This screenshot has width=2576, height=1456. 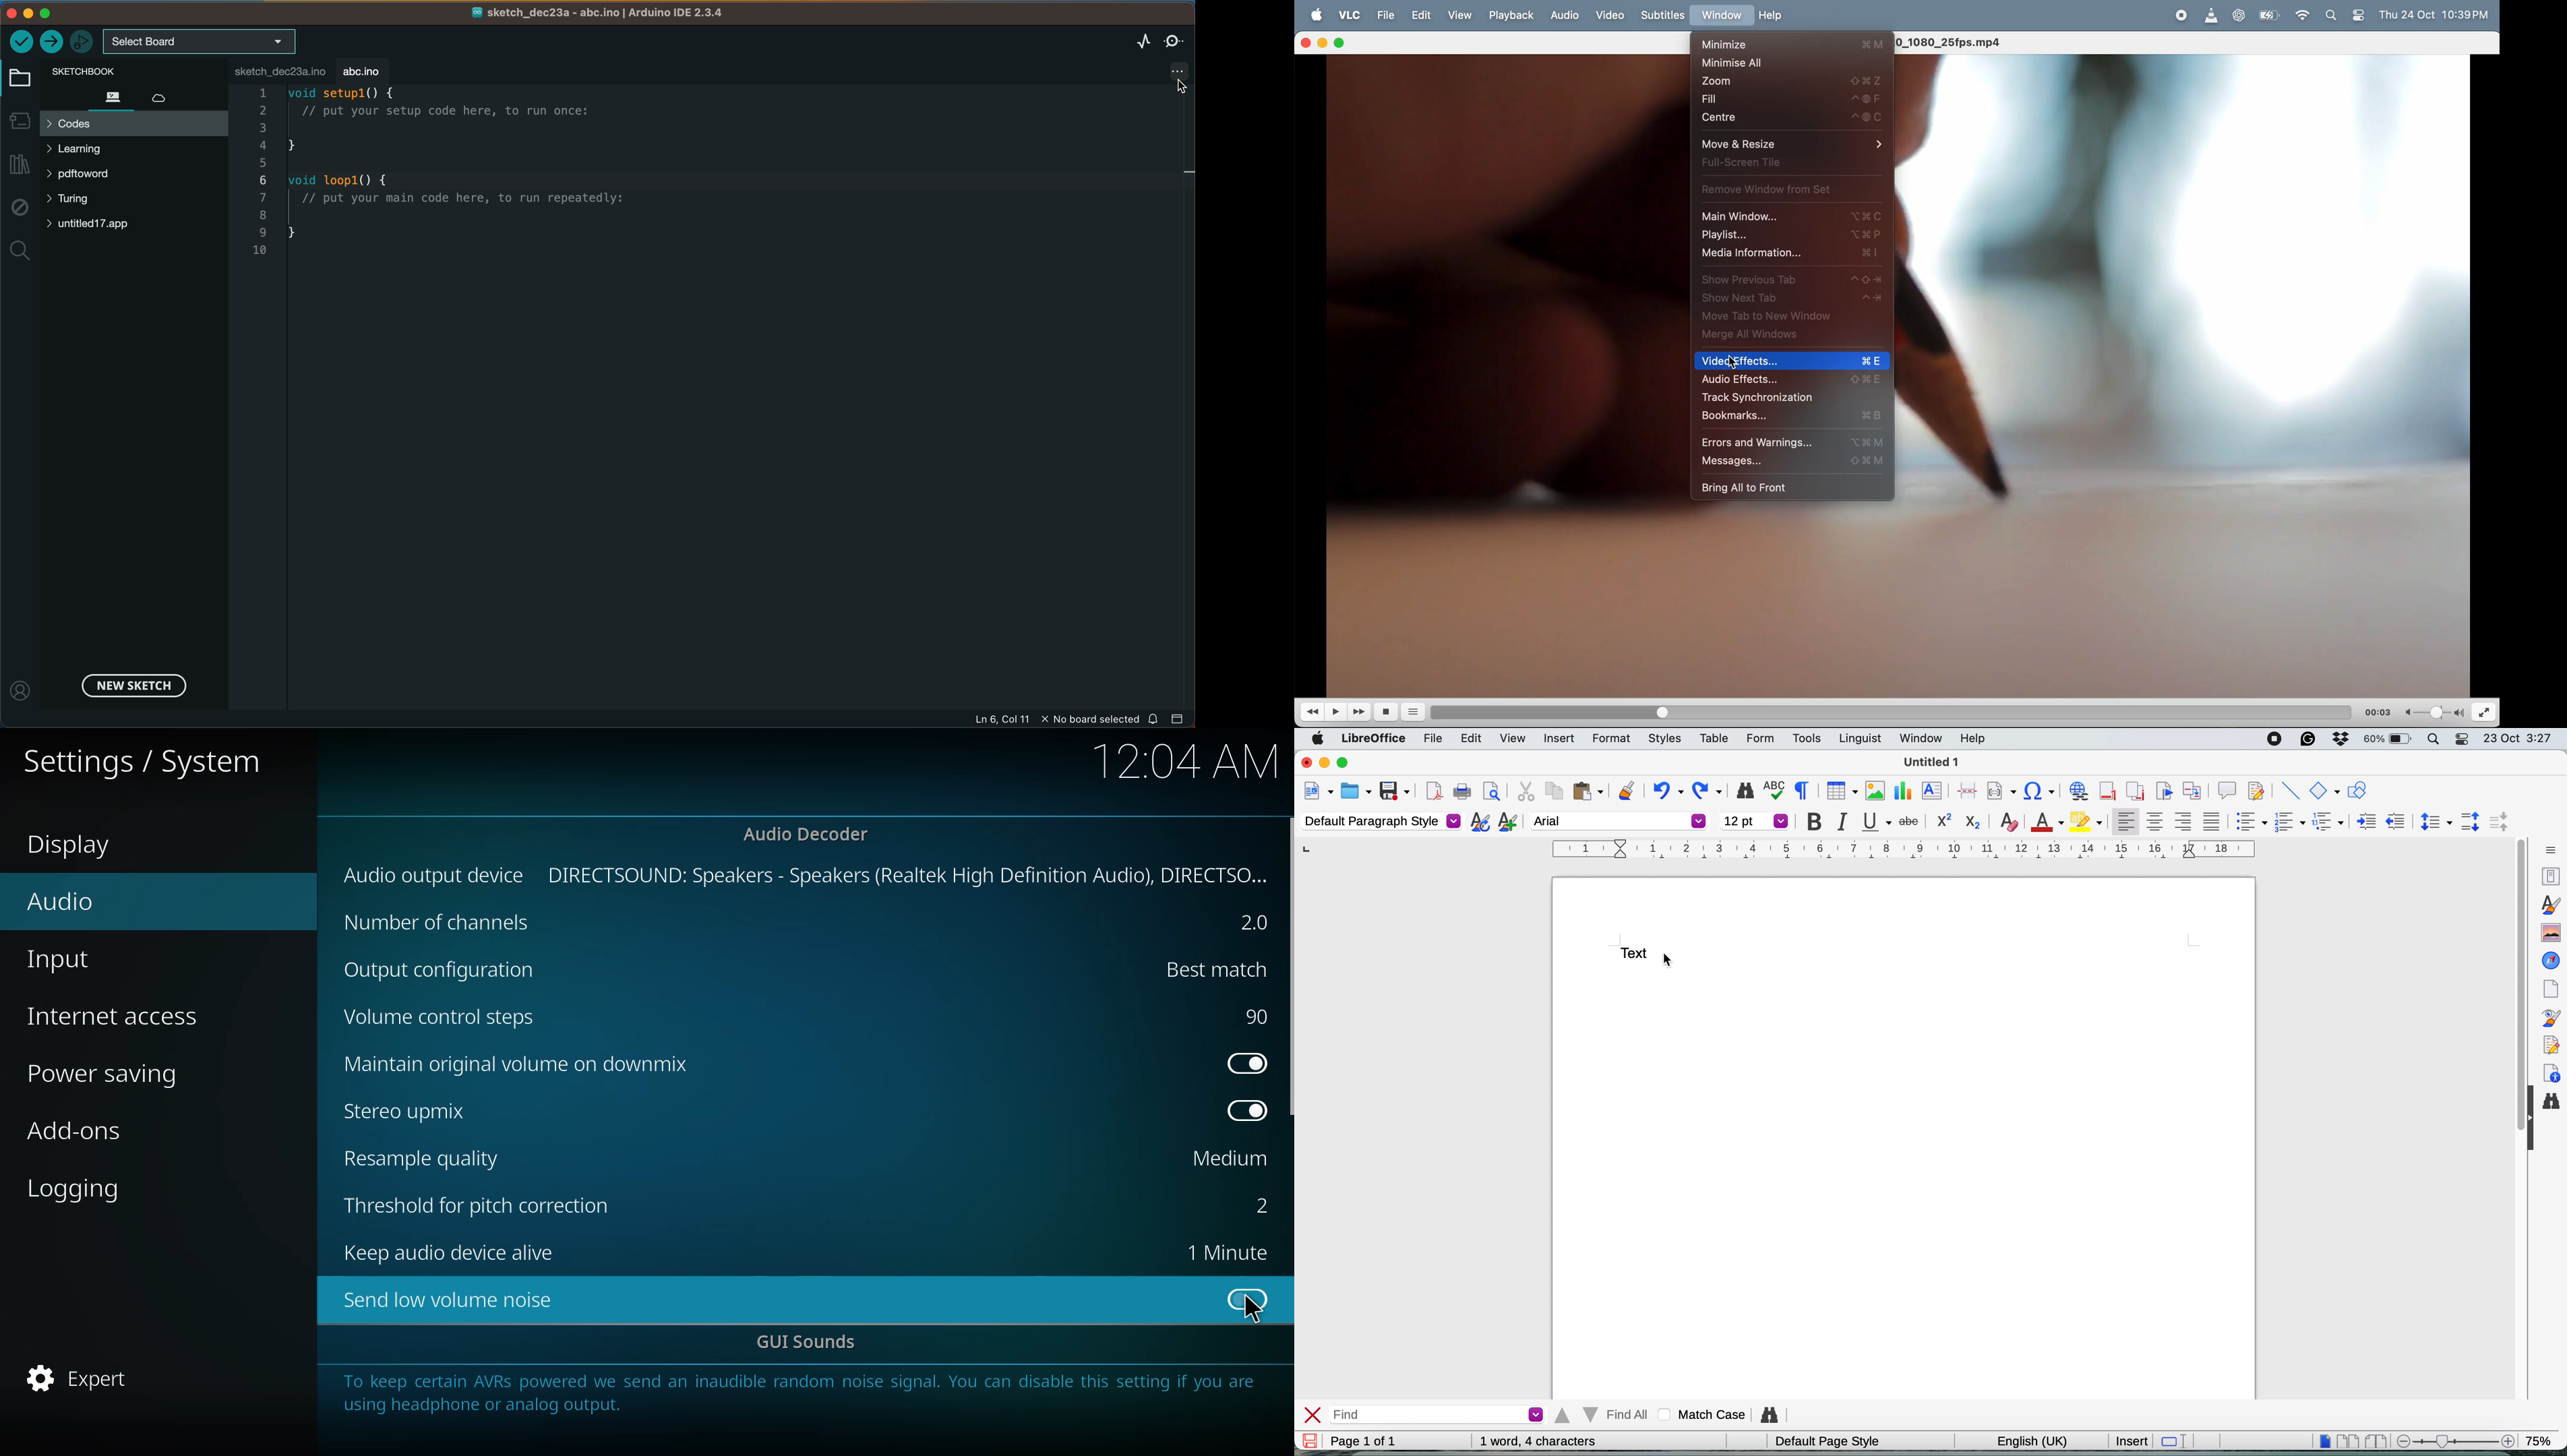 I want to click on track Synchronization, so click(x=1789, y=398).